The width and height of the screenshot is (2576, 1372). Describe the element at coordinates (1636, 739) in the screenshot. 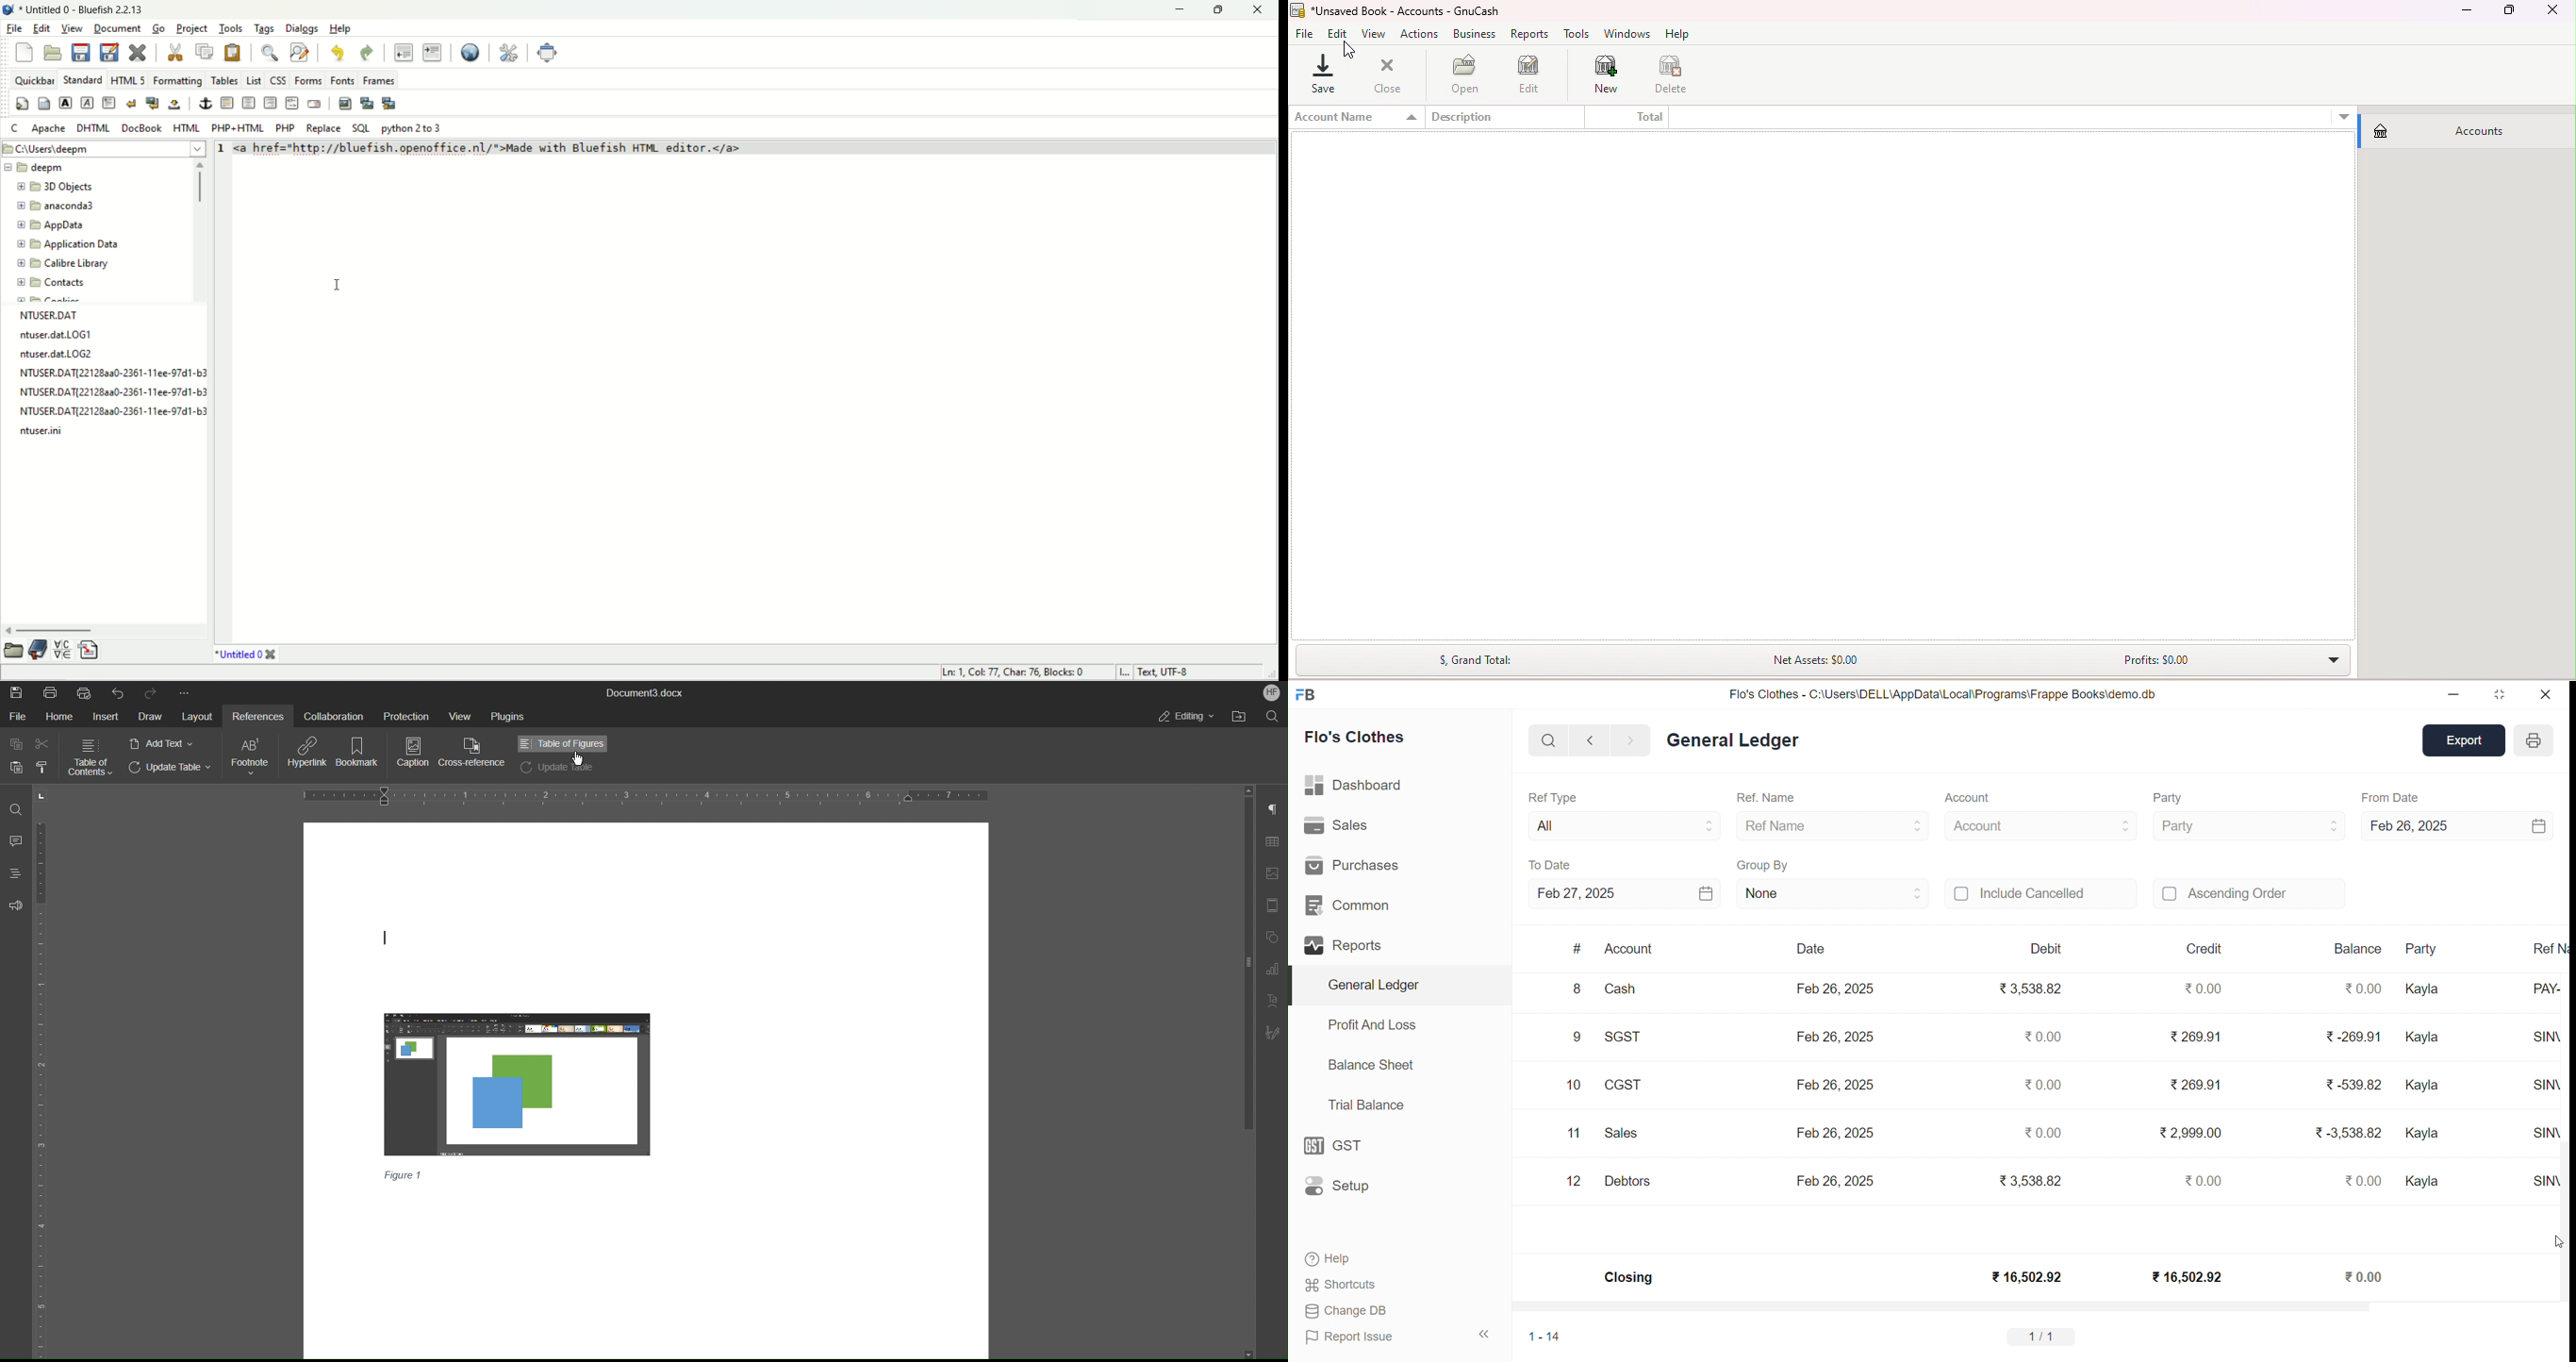

I see `NAVIGATE FORWARD` at that location.